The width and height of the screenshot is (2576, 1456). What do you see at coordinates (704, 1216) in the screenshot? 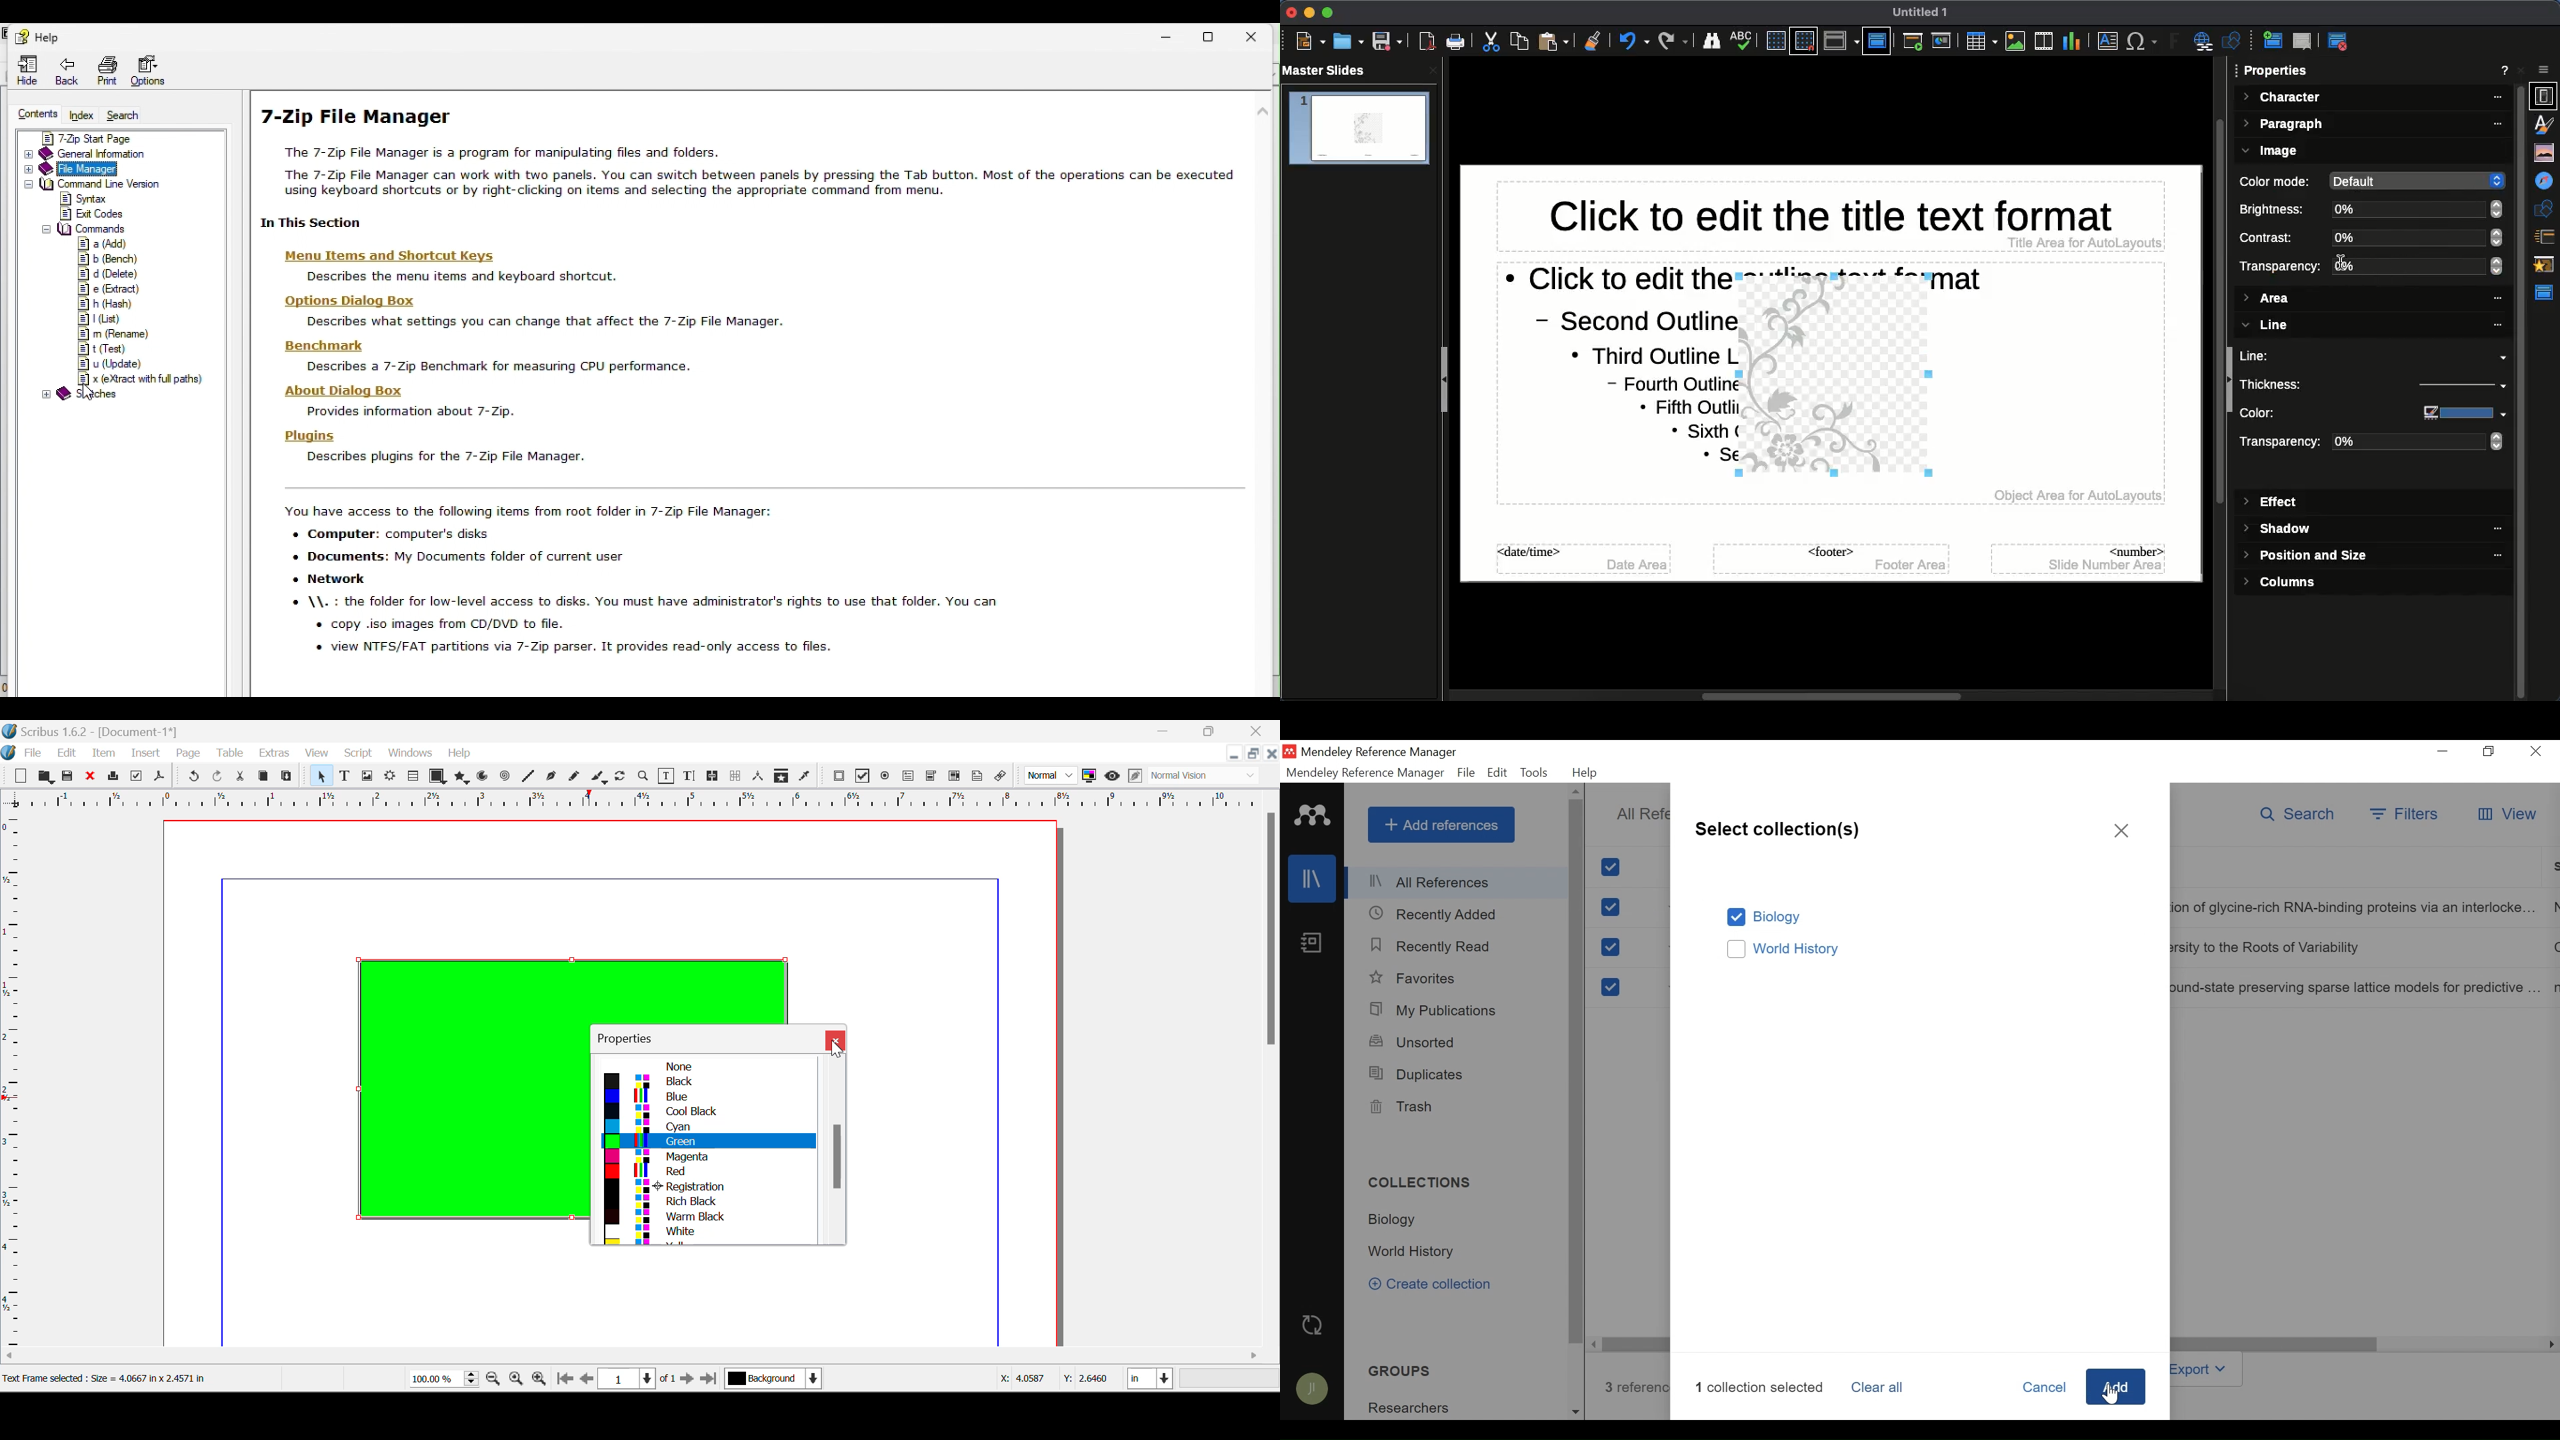
I see `Warm Black` at bounding box center [704, 1216].